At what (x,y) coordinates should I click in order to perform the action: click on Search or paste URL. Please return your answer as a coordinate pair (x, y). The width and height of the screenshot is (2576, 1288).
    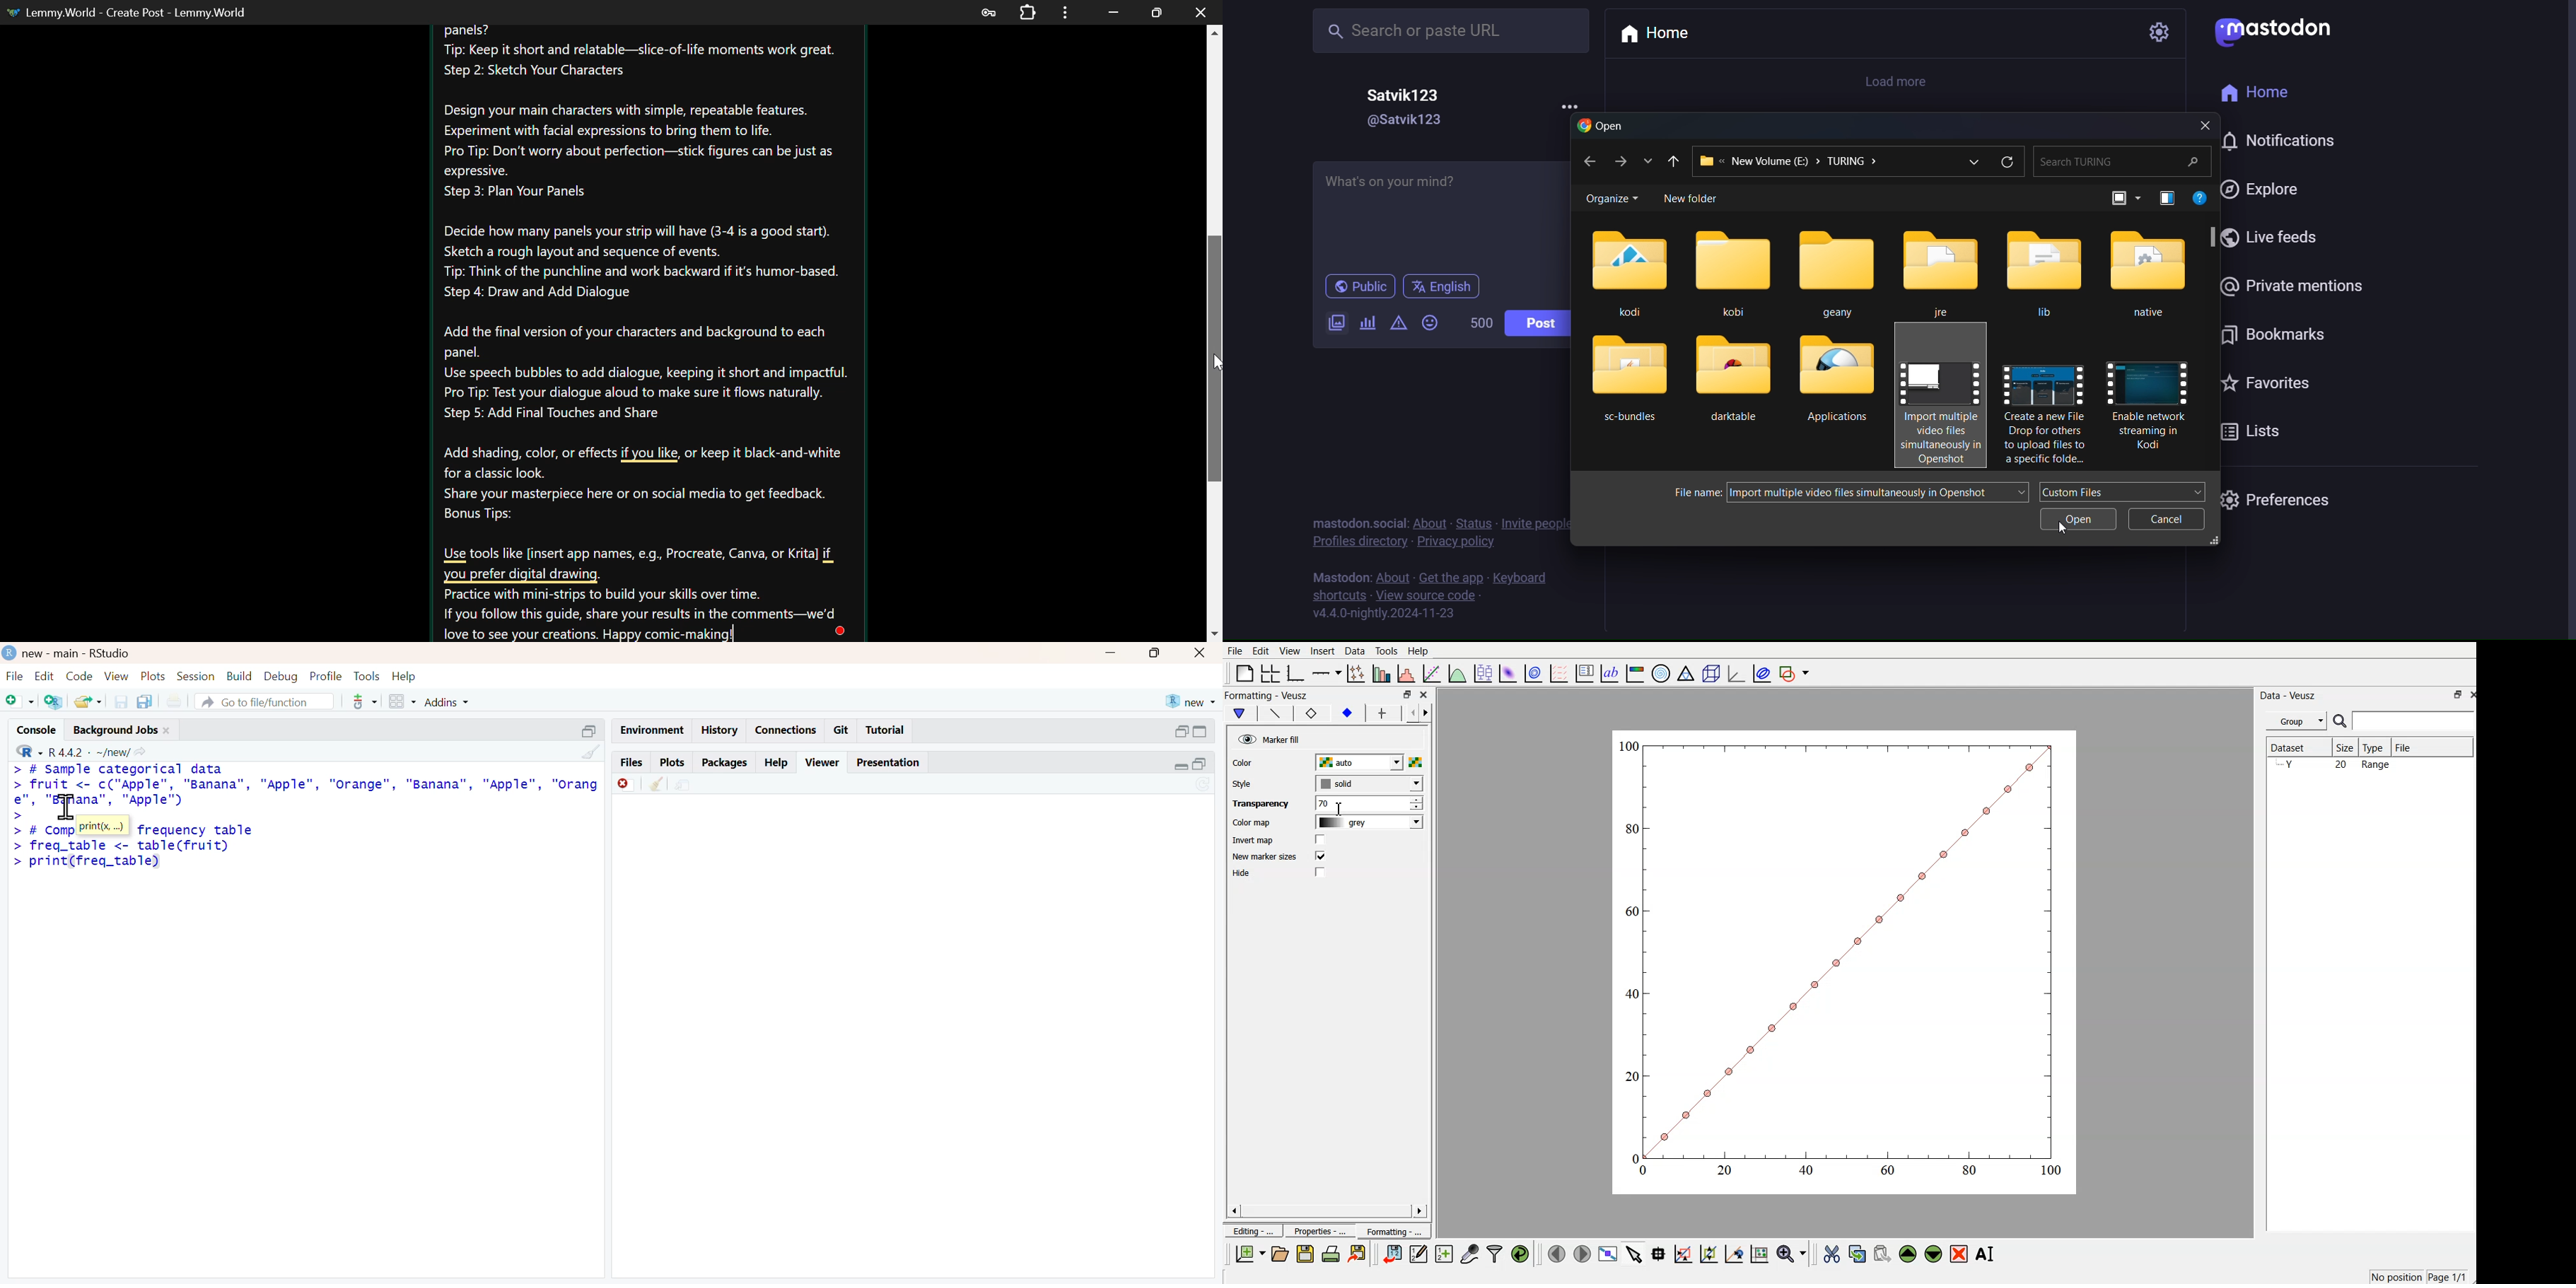
    Looking at the image, I should click on (1450, 30).